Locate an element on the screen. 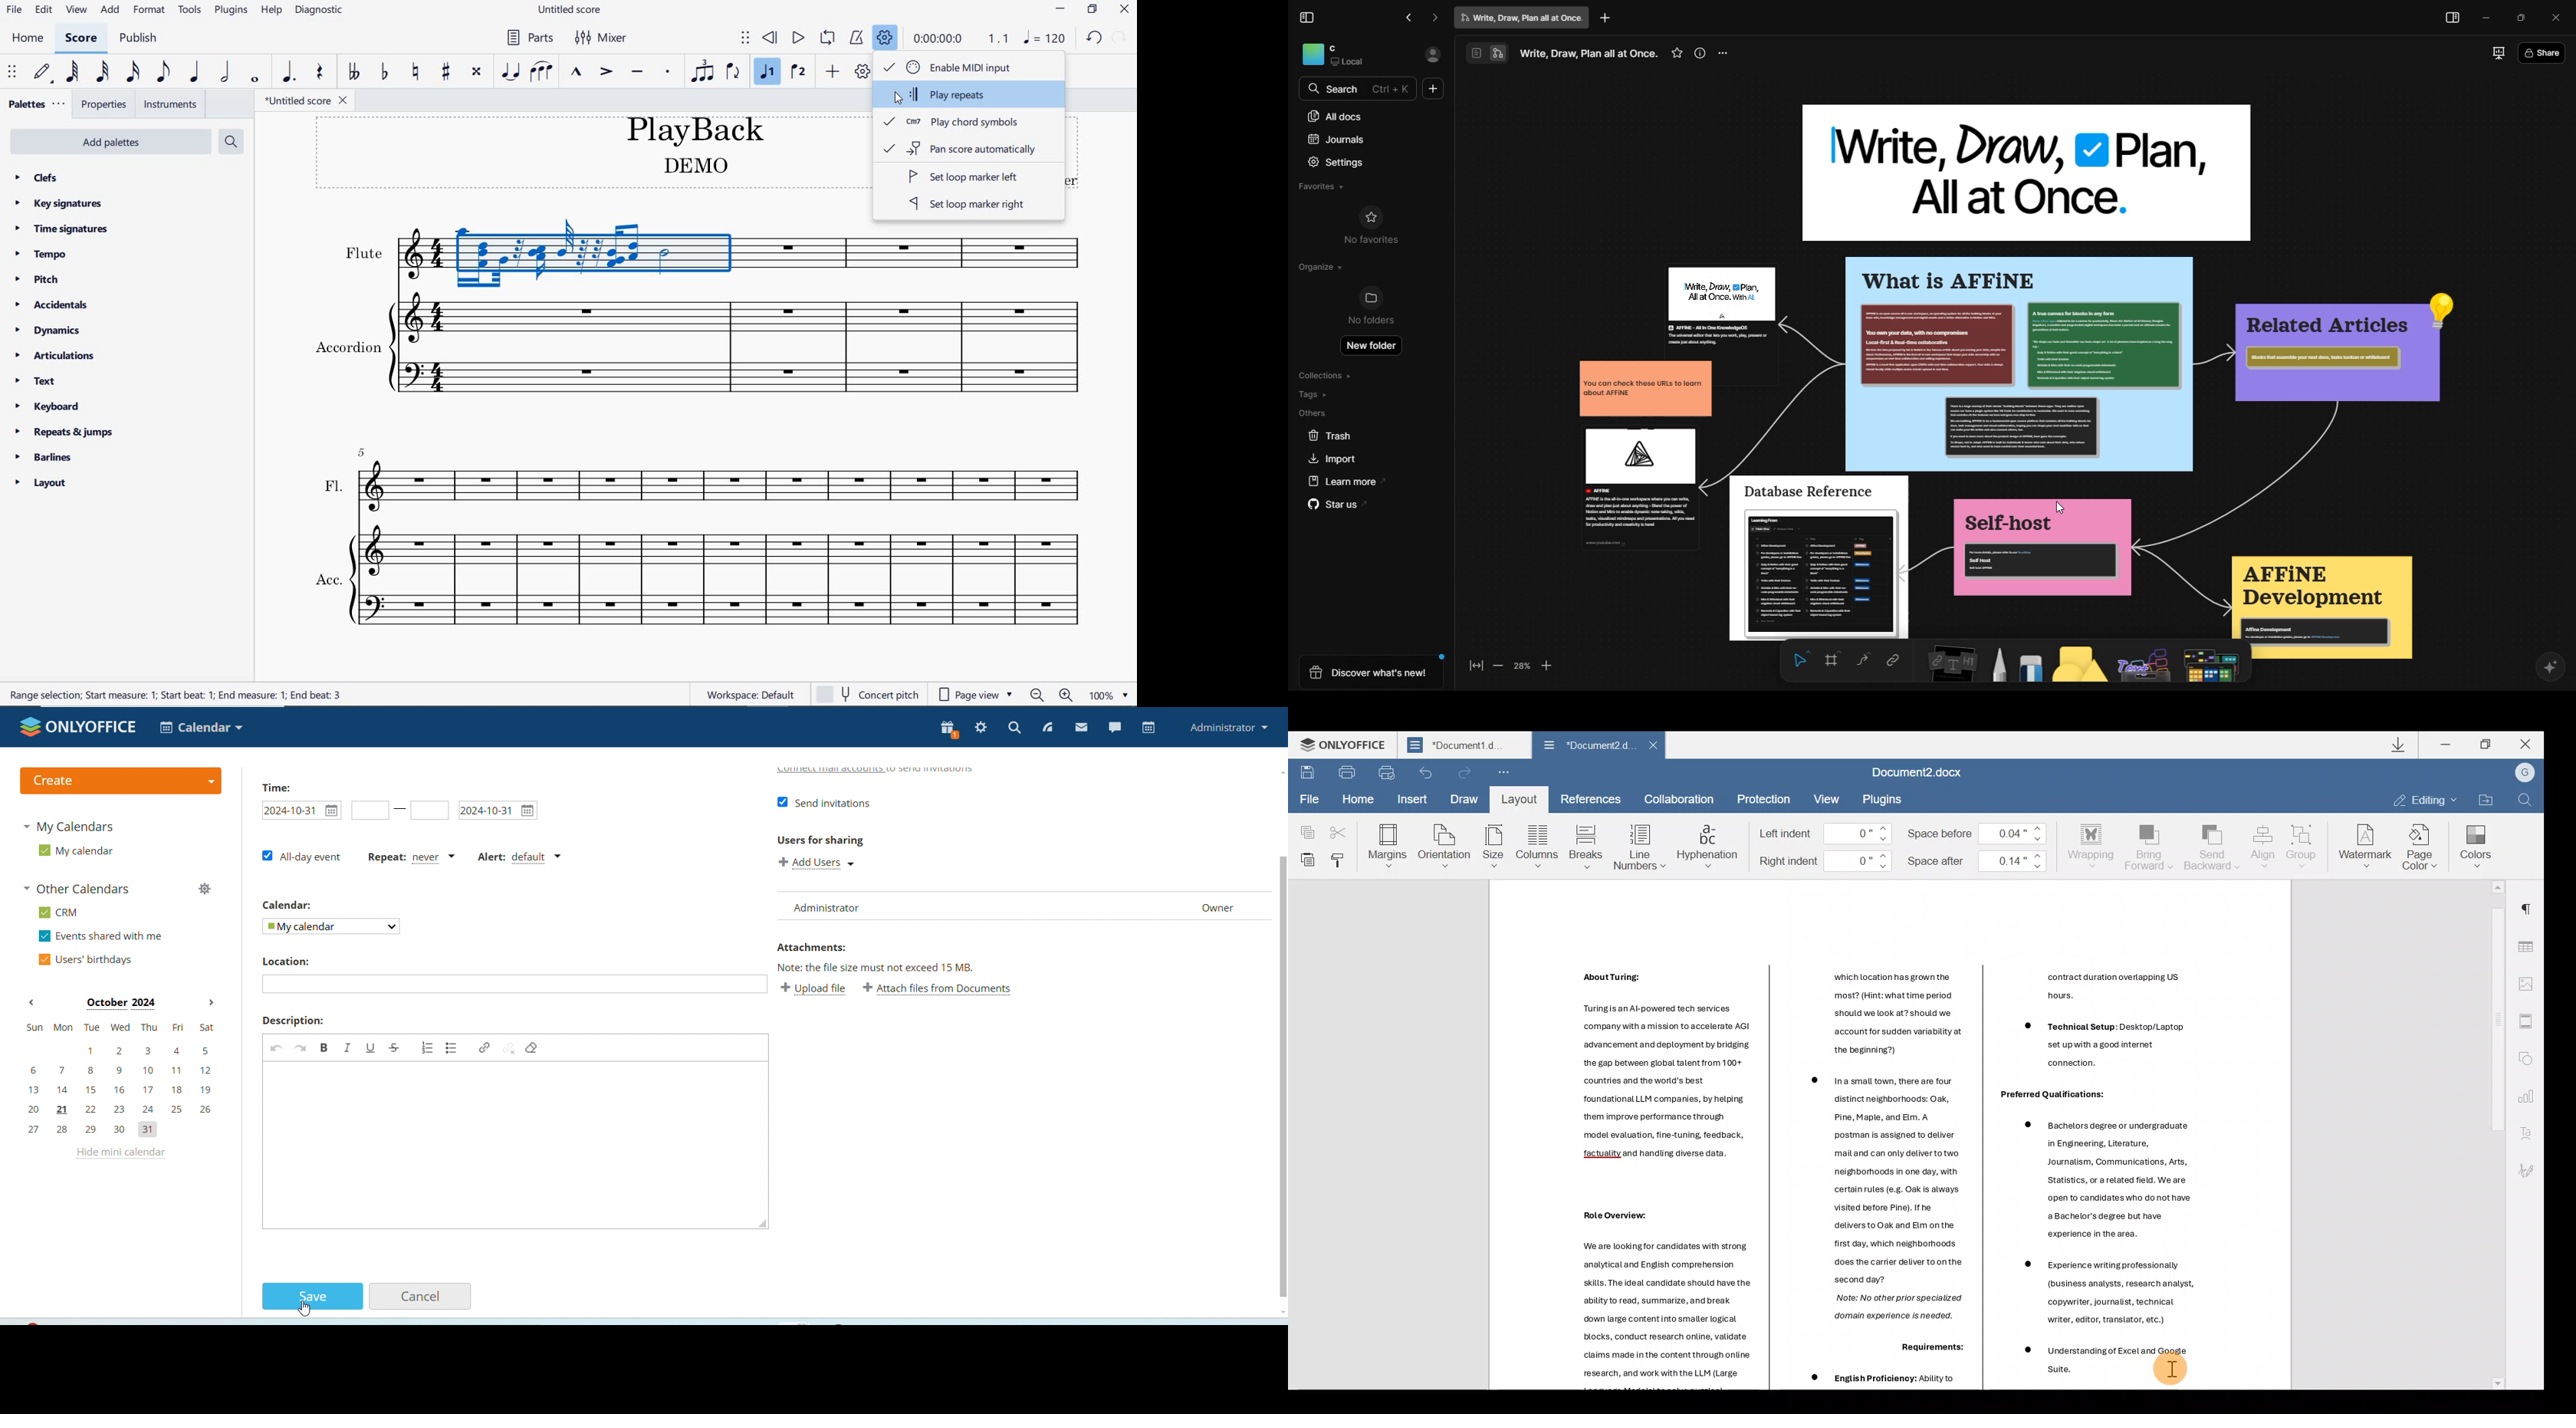 Image resolution: width=2576 pixels, height=1428 pixels. Copy is located at coordinates (1304, 826).